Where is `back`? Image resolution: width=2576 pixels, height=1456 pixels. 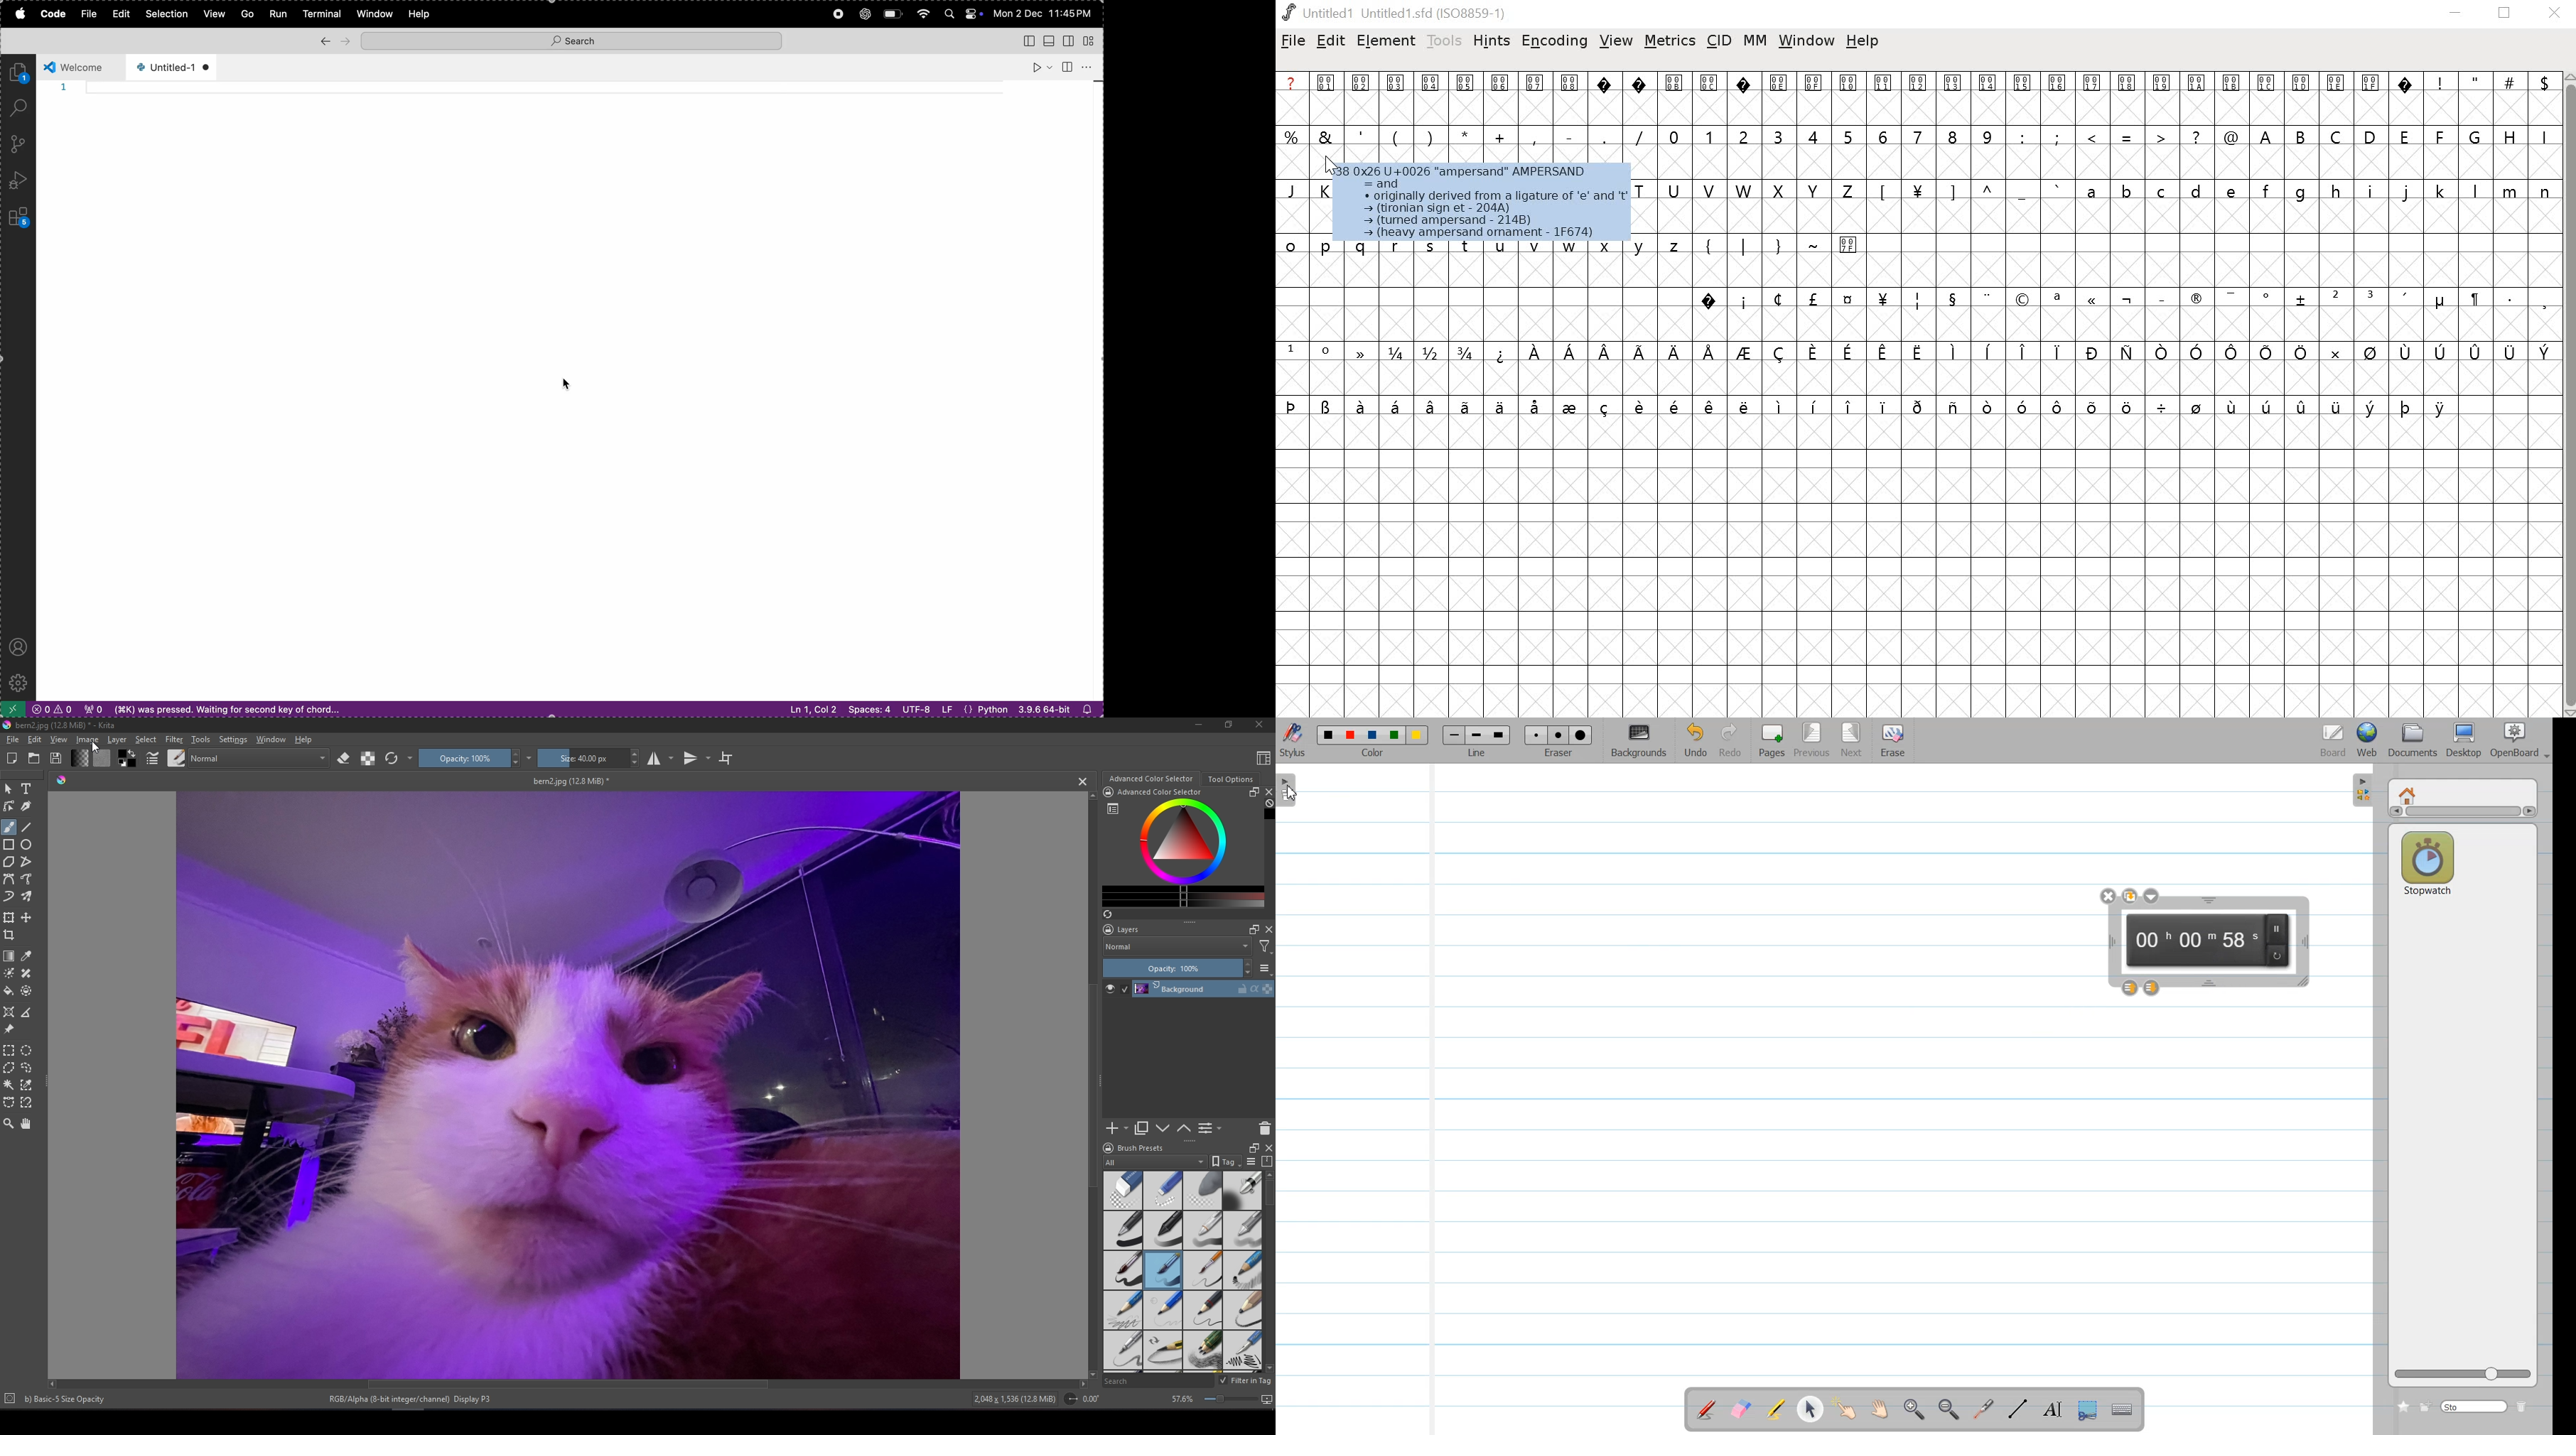
back is located at coordinates (322, 41).